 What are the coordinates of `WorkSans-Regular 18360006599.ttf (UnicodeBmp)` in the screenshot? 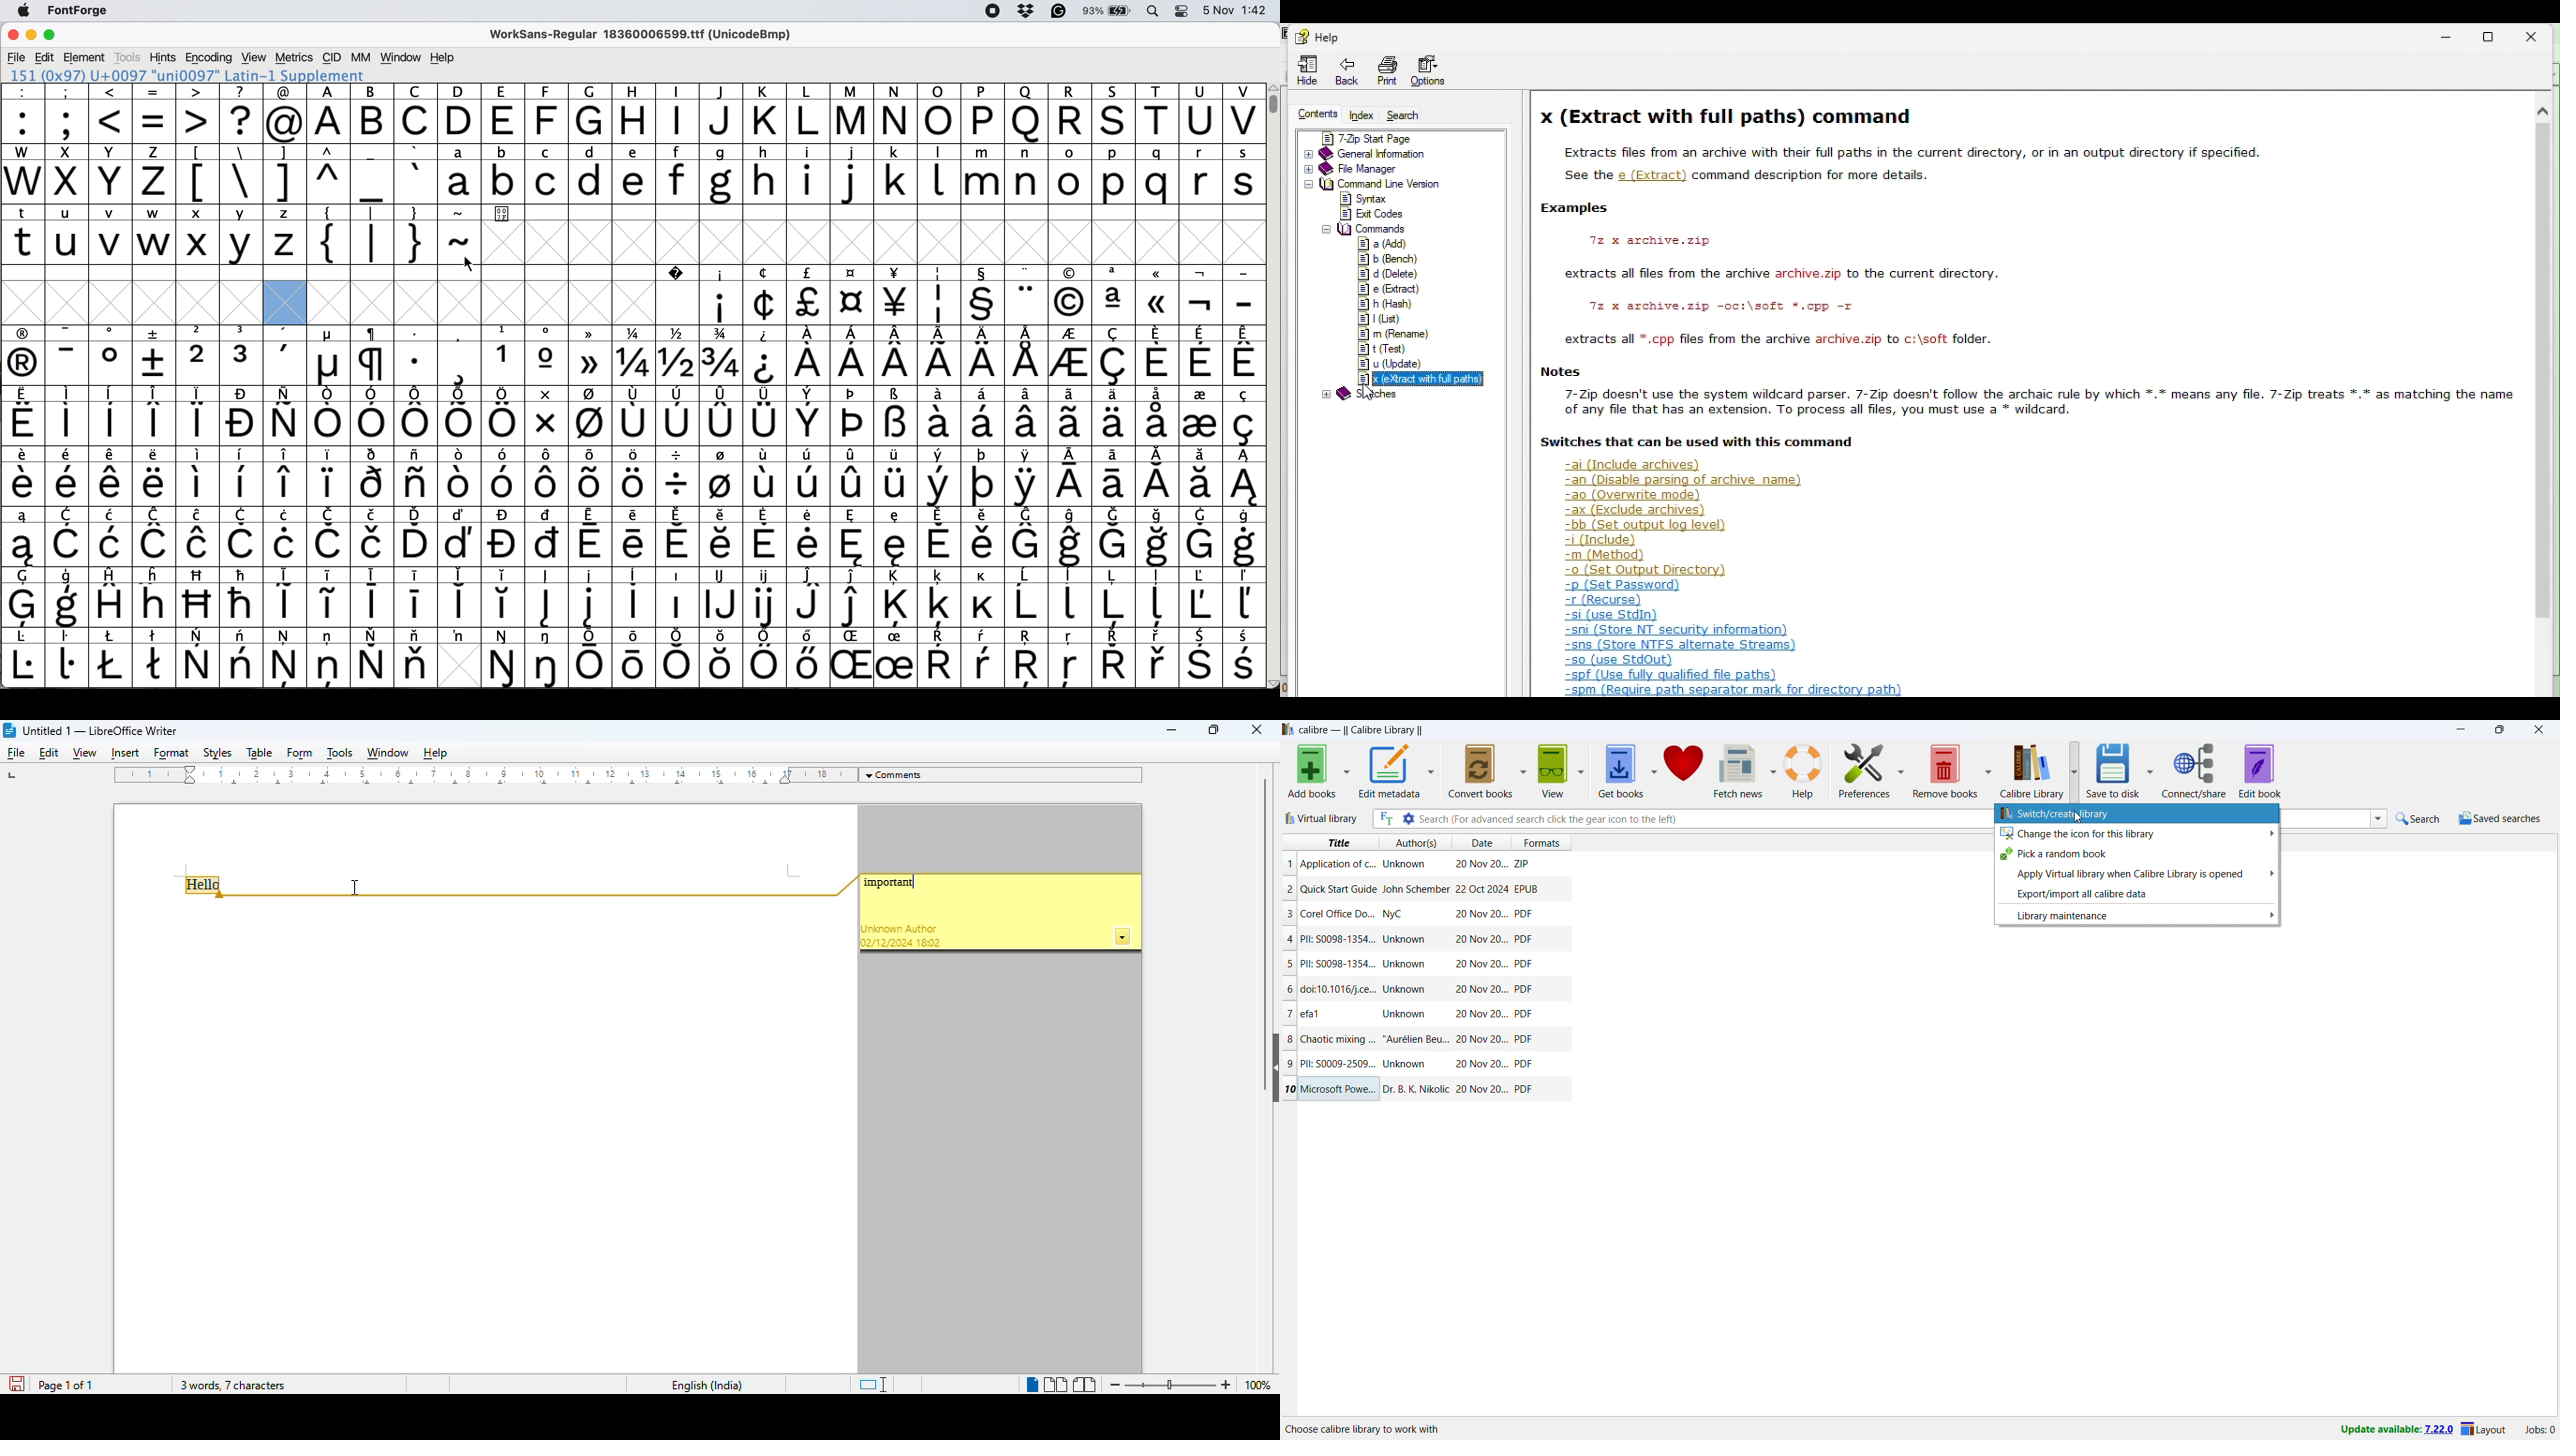 It's located at (640, 36).